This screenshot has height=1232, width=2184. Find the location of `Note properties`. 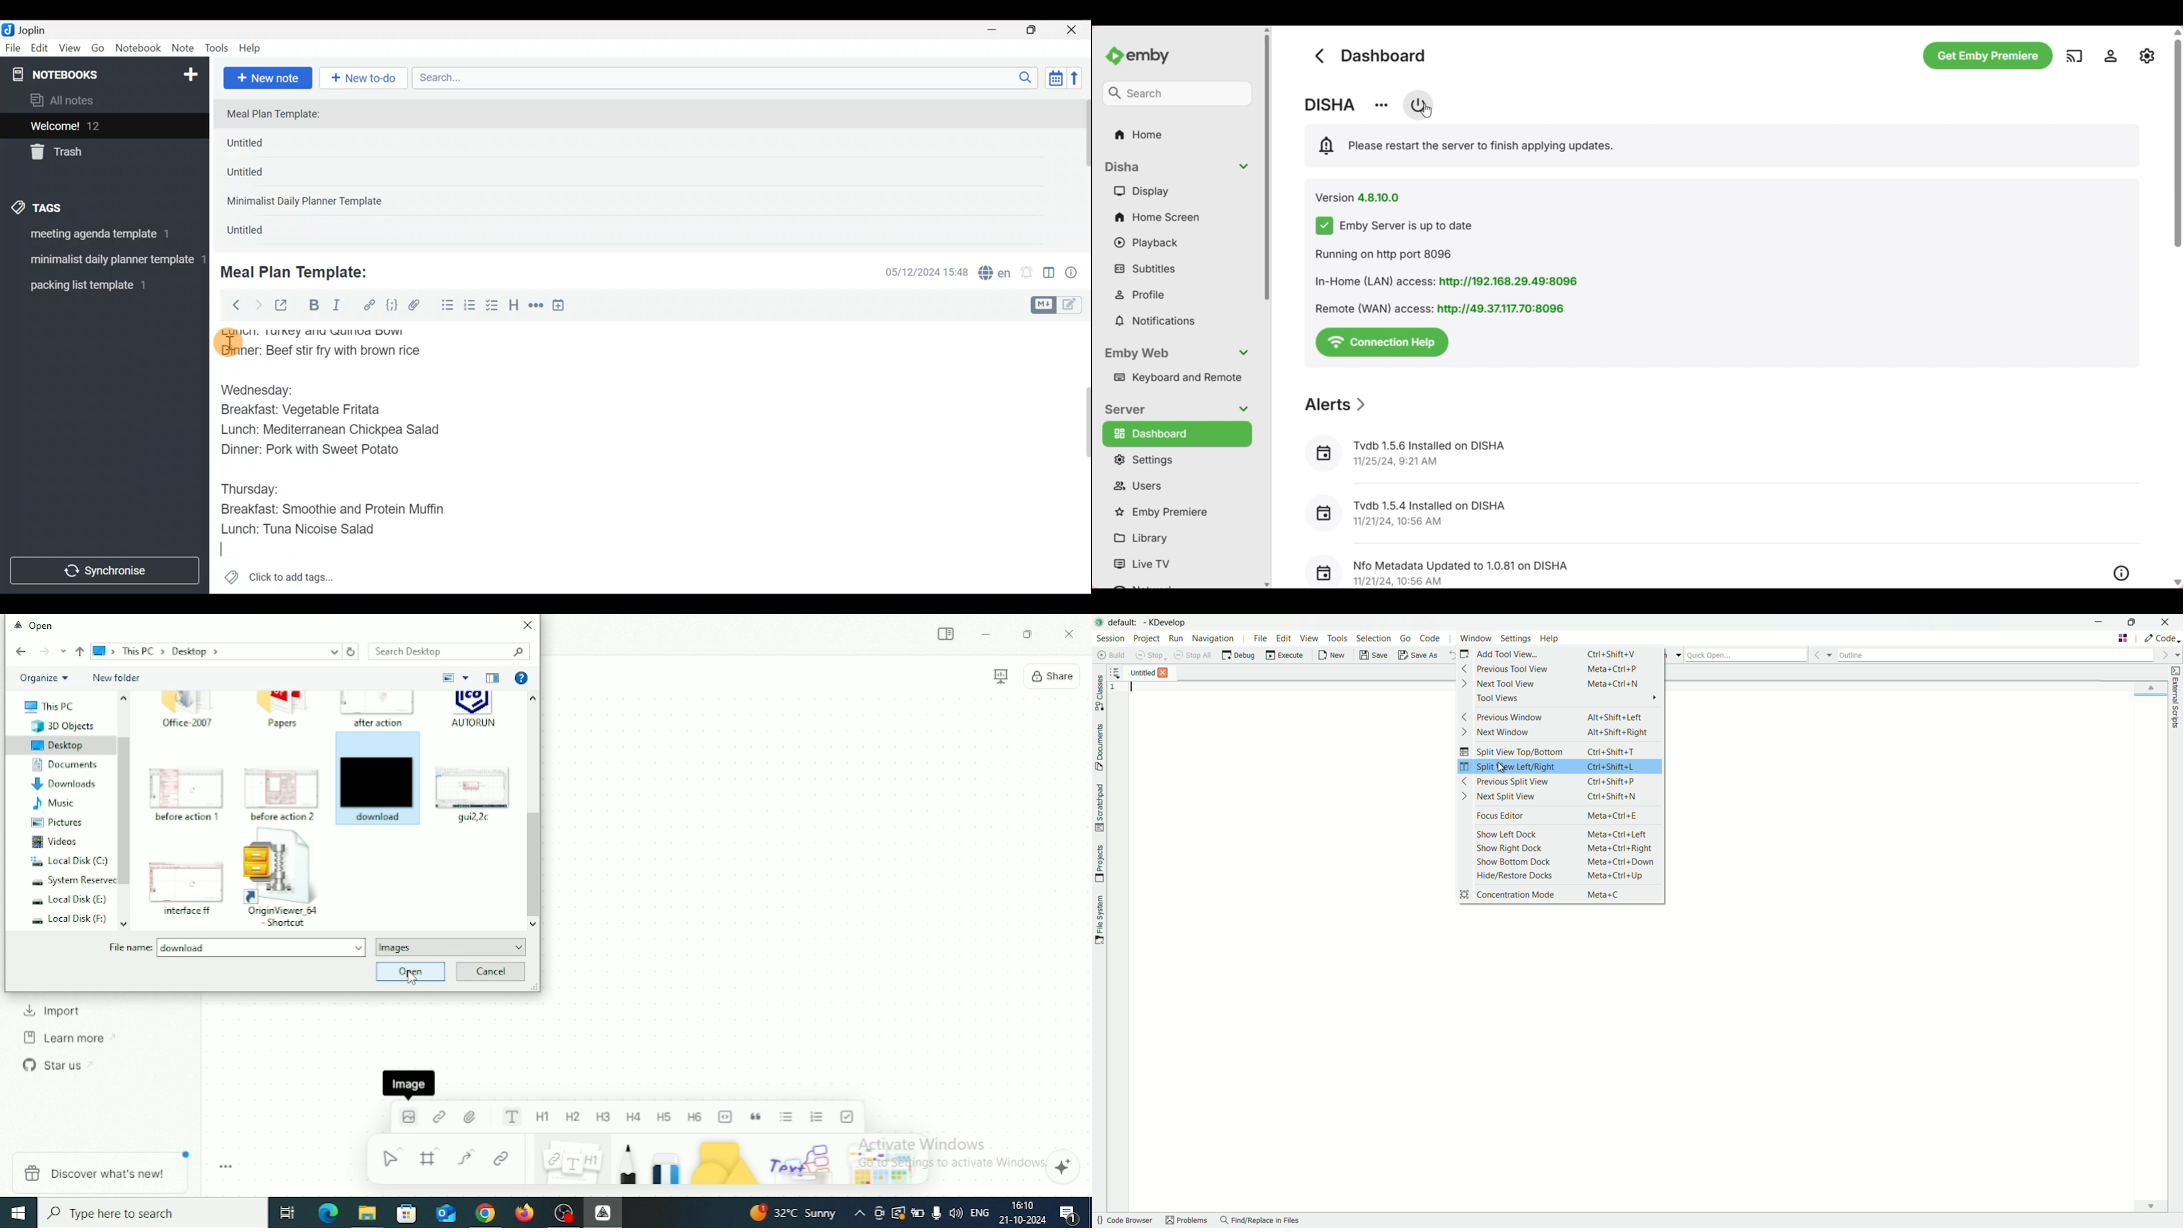

Note properties is located at coordinates (1077, 273).